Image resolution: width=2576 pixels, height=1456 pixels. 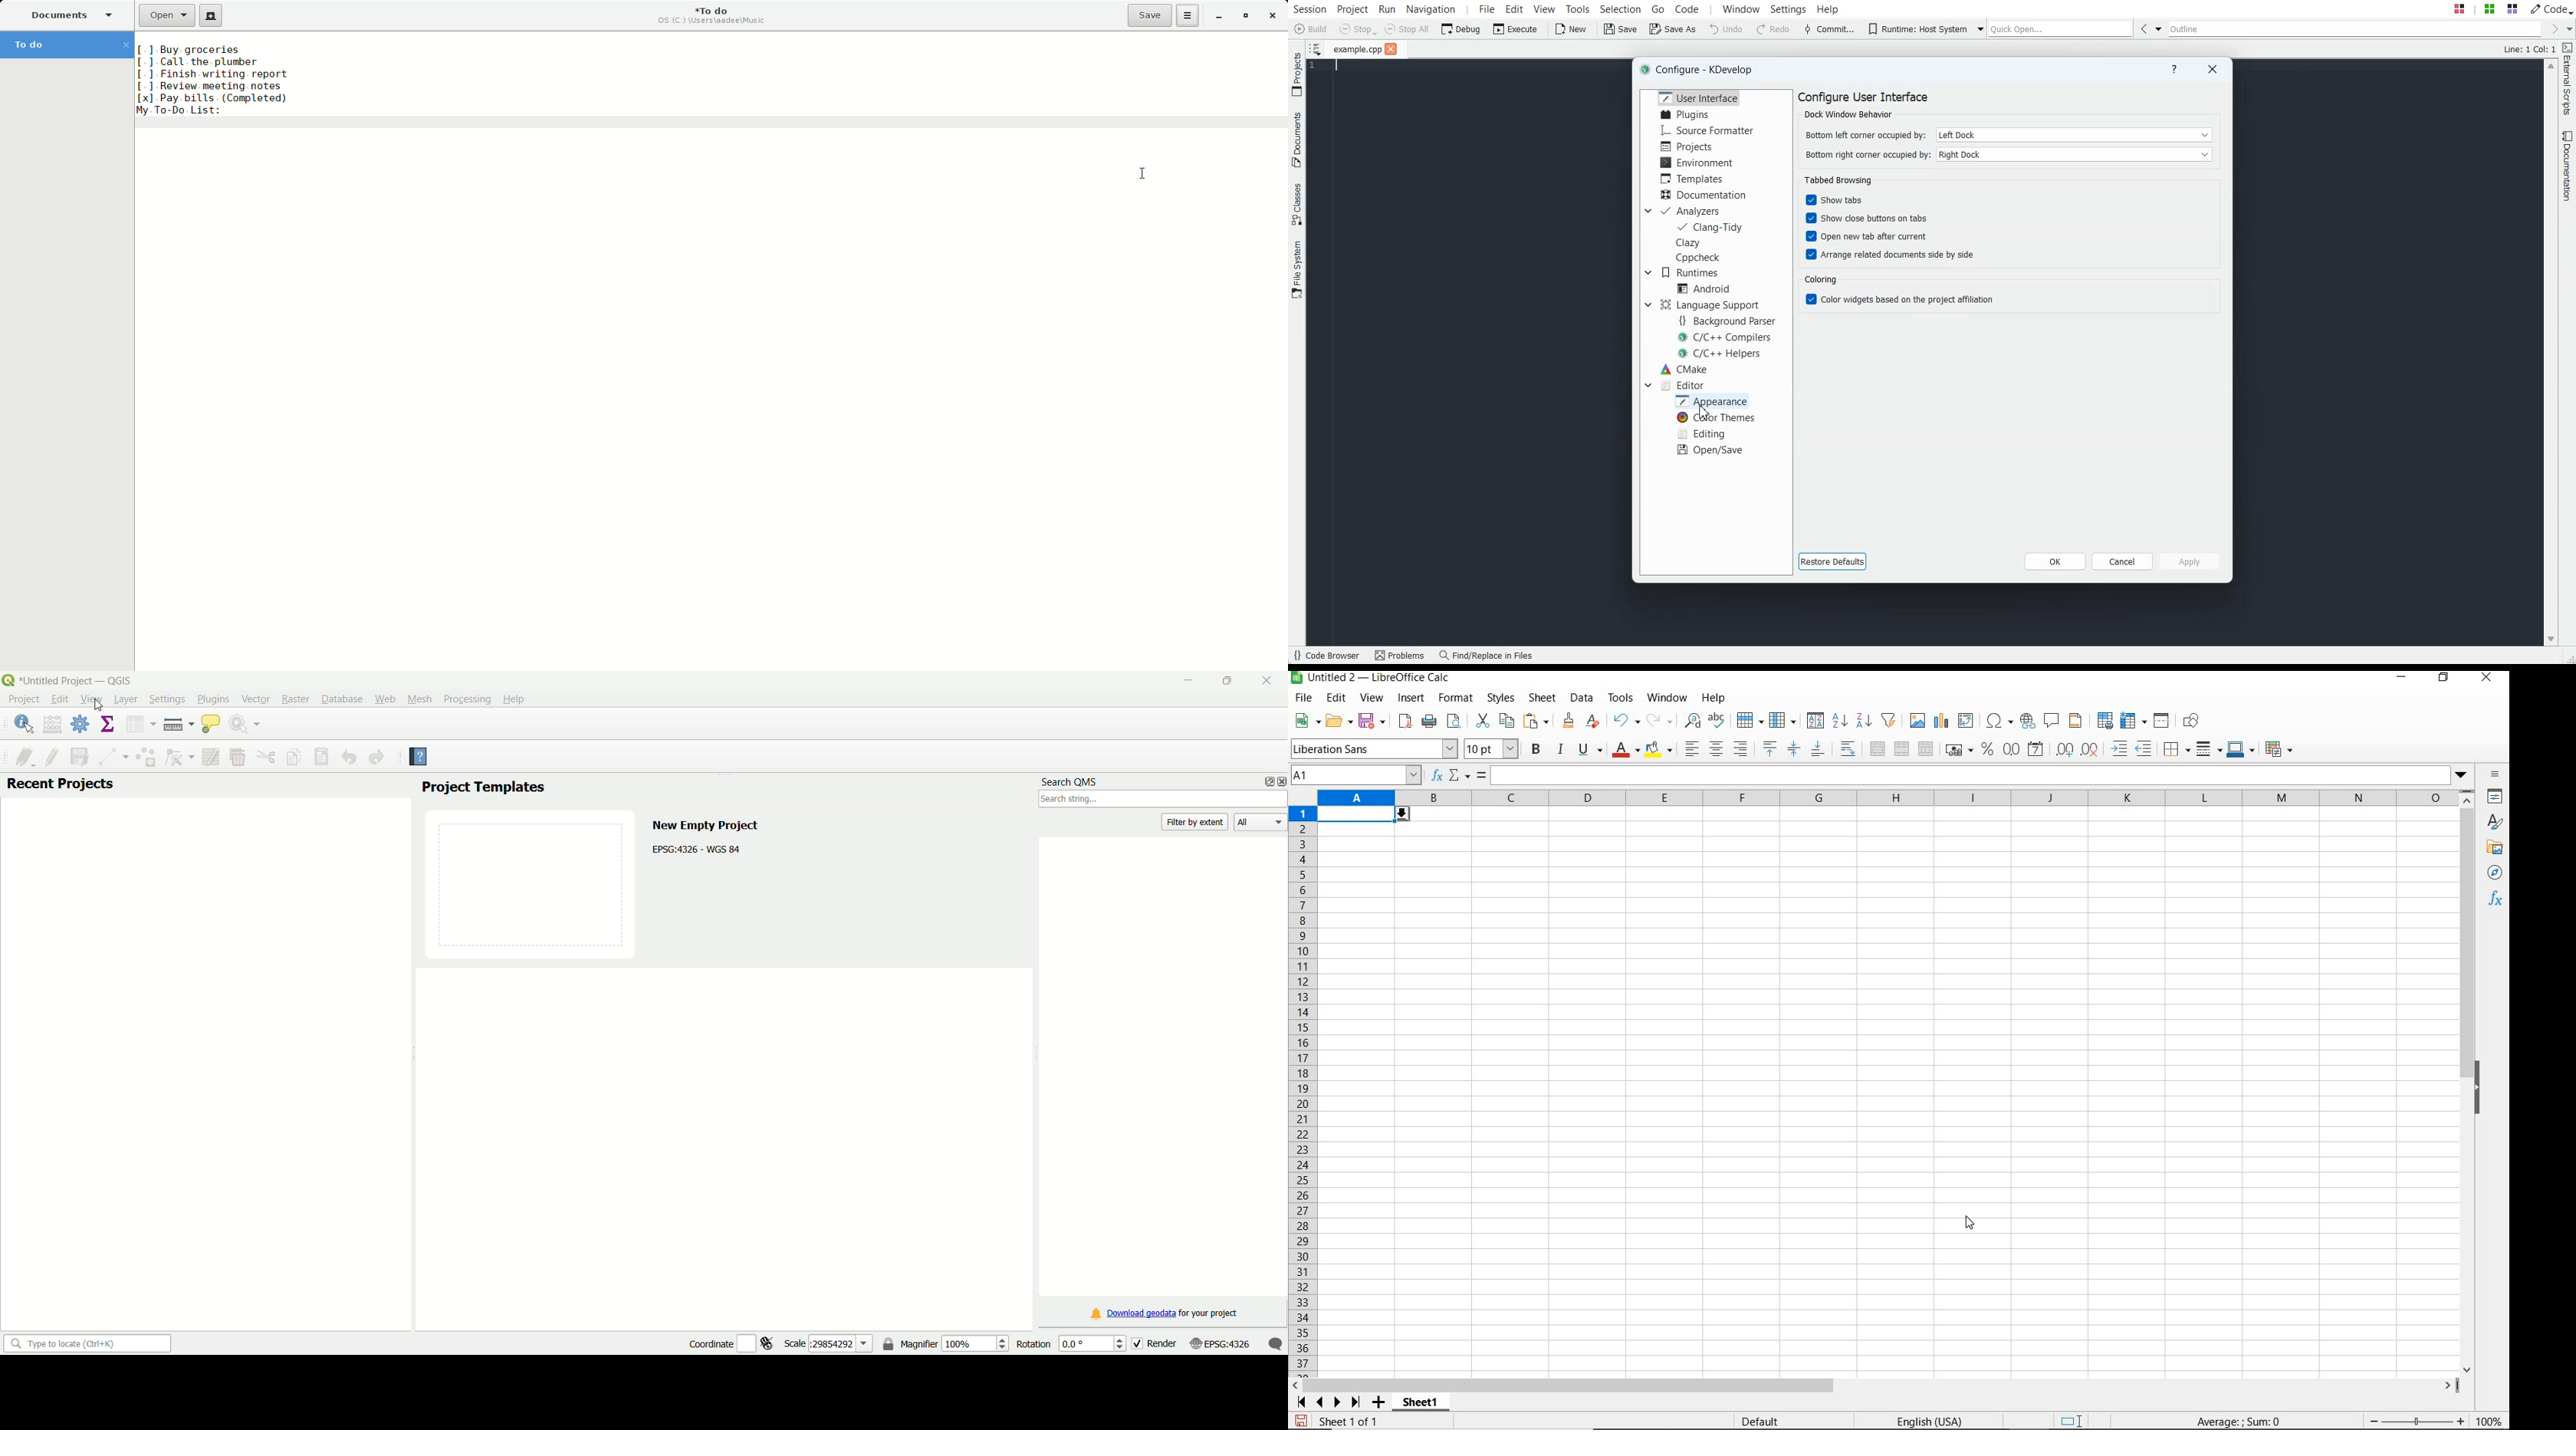 What do you see at coordinates (1071, 779) in the screenshot?
I see `search QMS` at bounding box center [1071, 779].